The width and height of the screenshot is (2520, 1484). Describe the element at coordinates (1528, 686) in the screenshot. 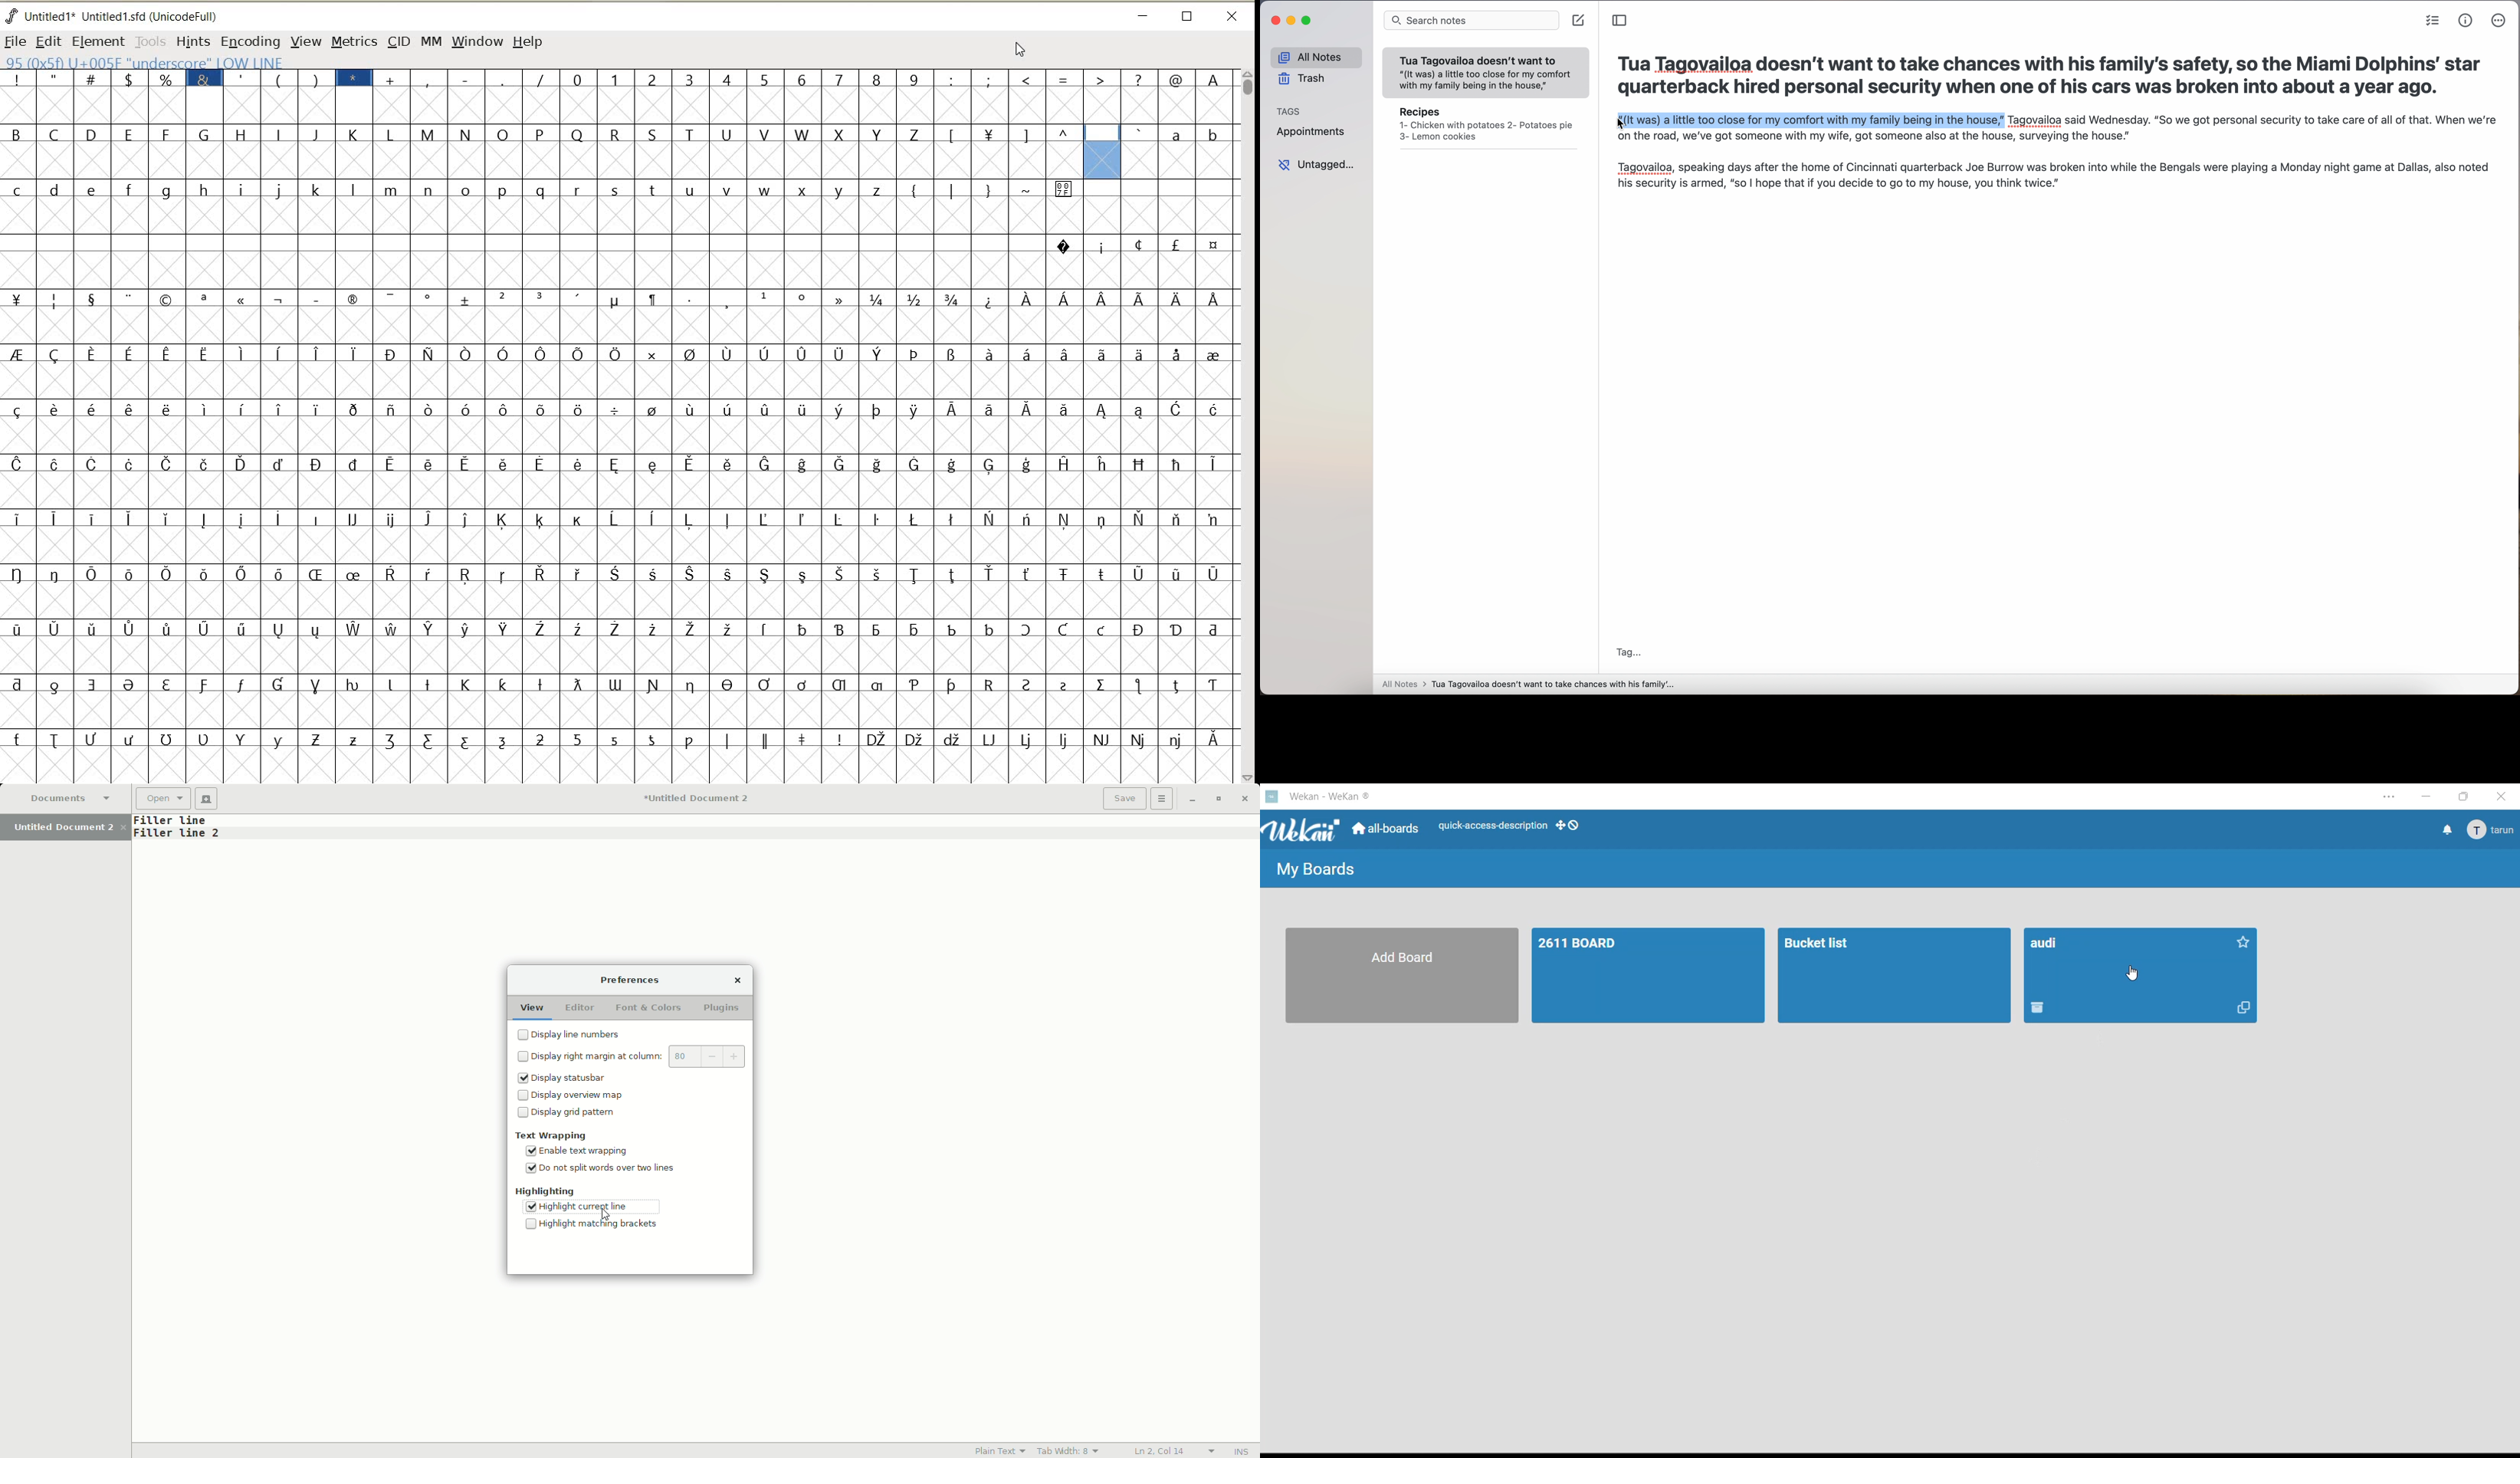

I see `all notes > Tua Tagovailoa doesn't want to take chances with his family'` at that location.